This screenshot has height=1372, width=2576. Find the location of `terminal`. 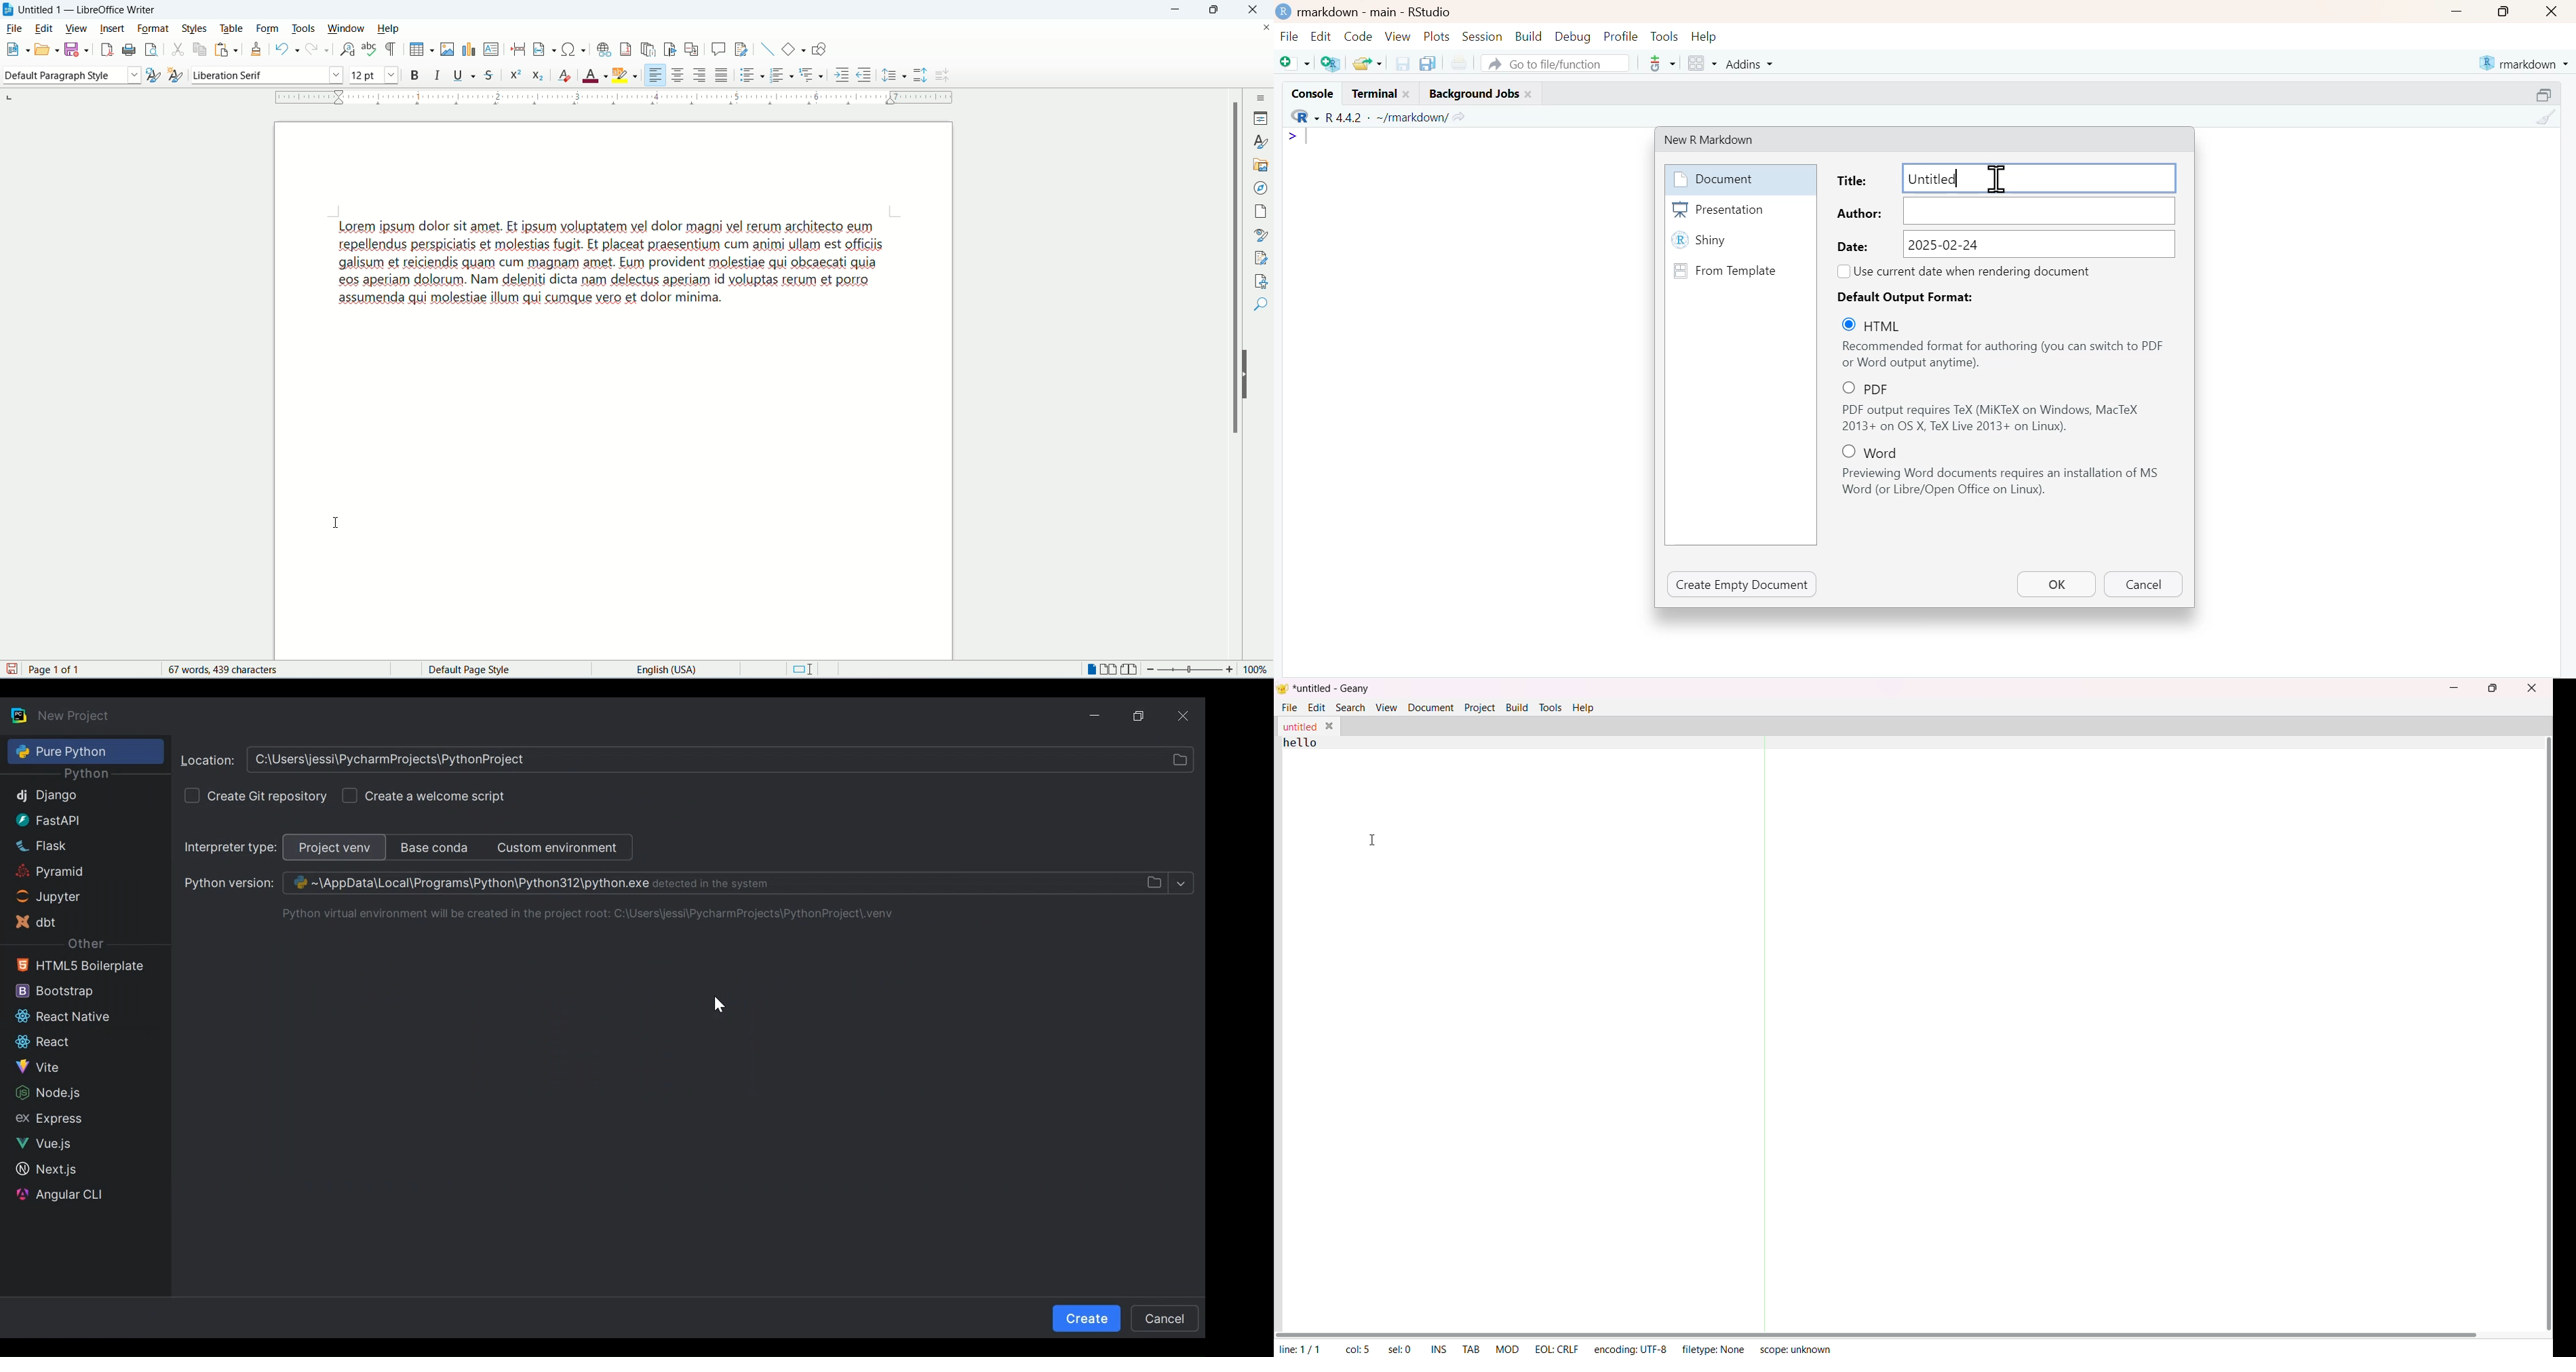

terminal is located at coordinates (1380, 94).